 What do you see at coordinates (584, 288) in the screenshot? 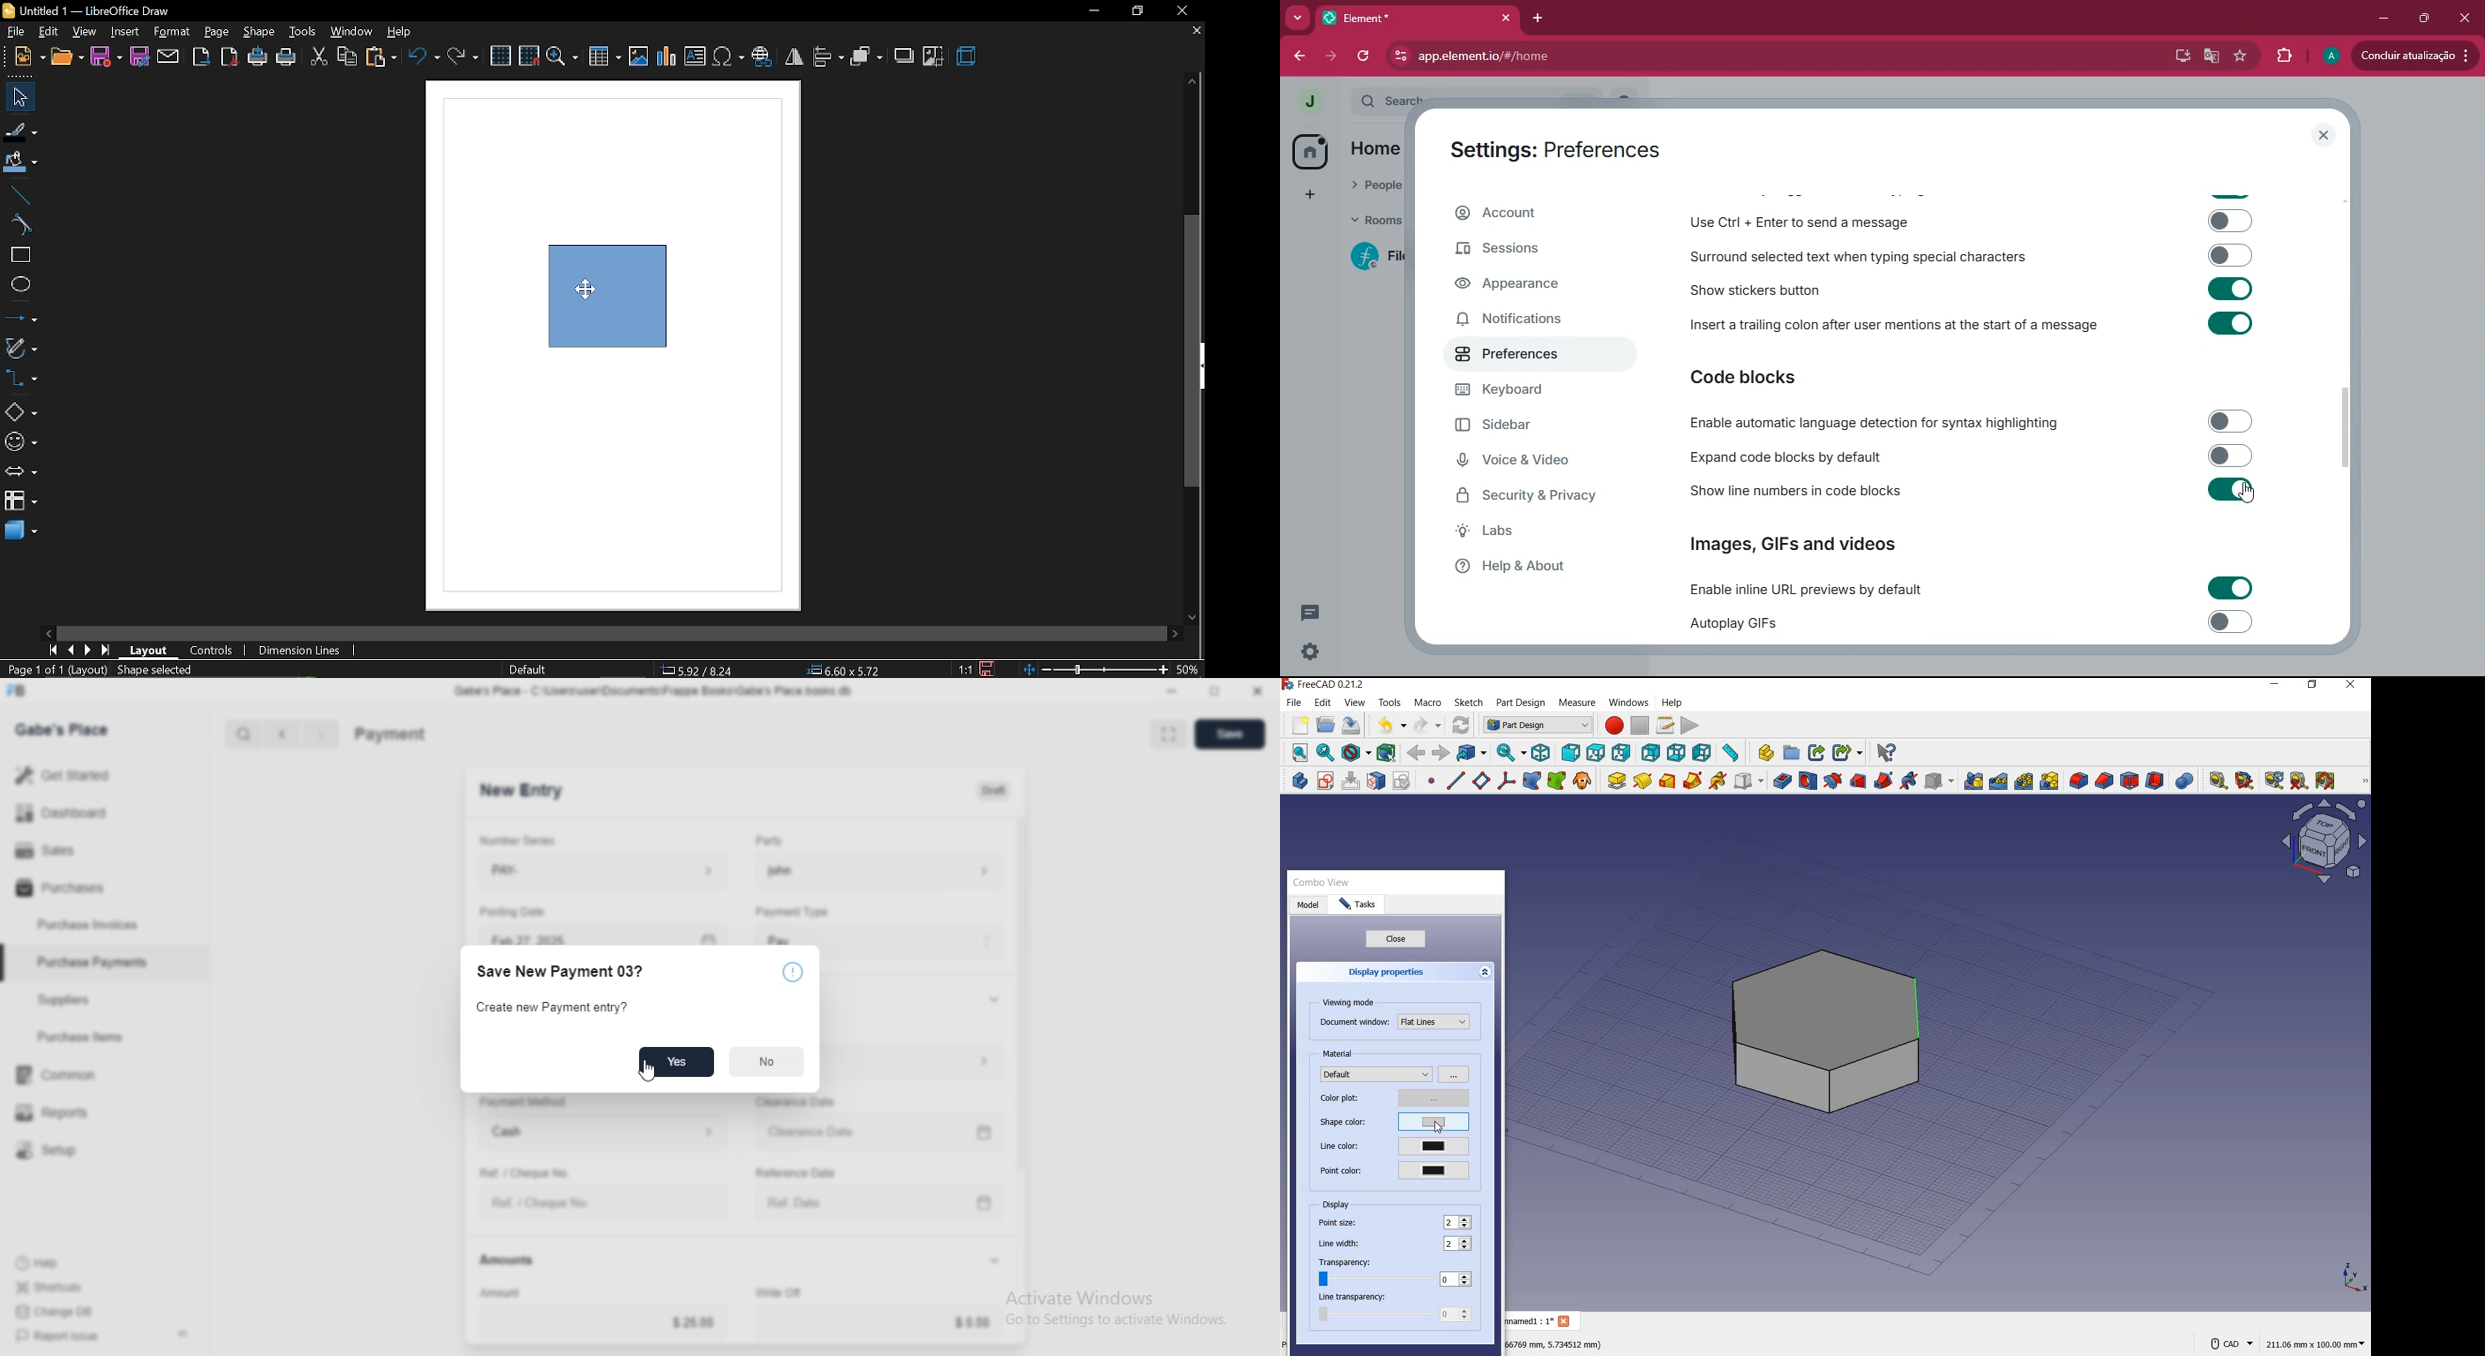
I see `Cursor` at bounding box center [584, 288].